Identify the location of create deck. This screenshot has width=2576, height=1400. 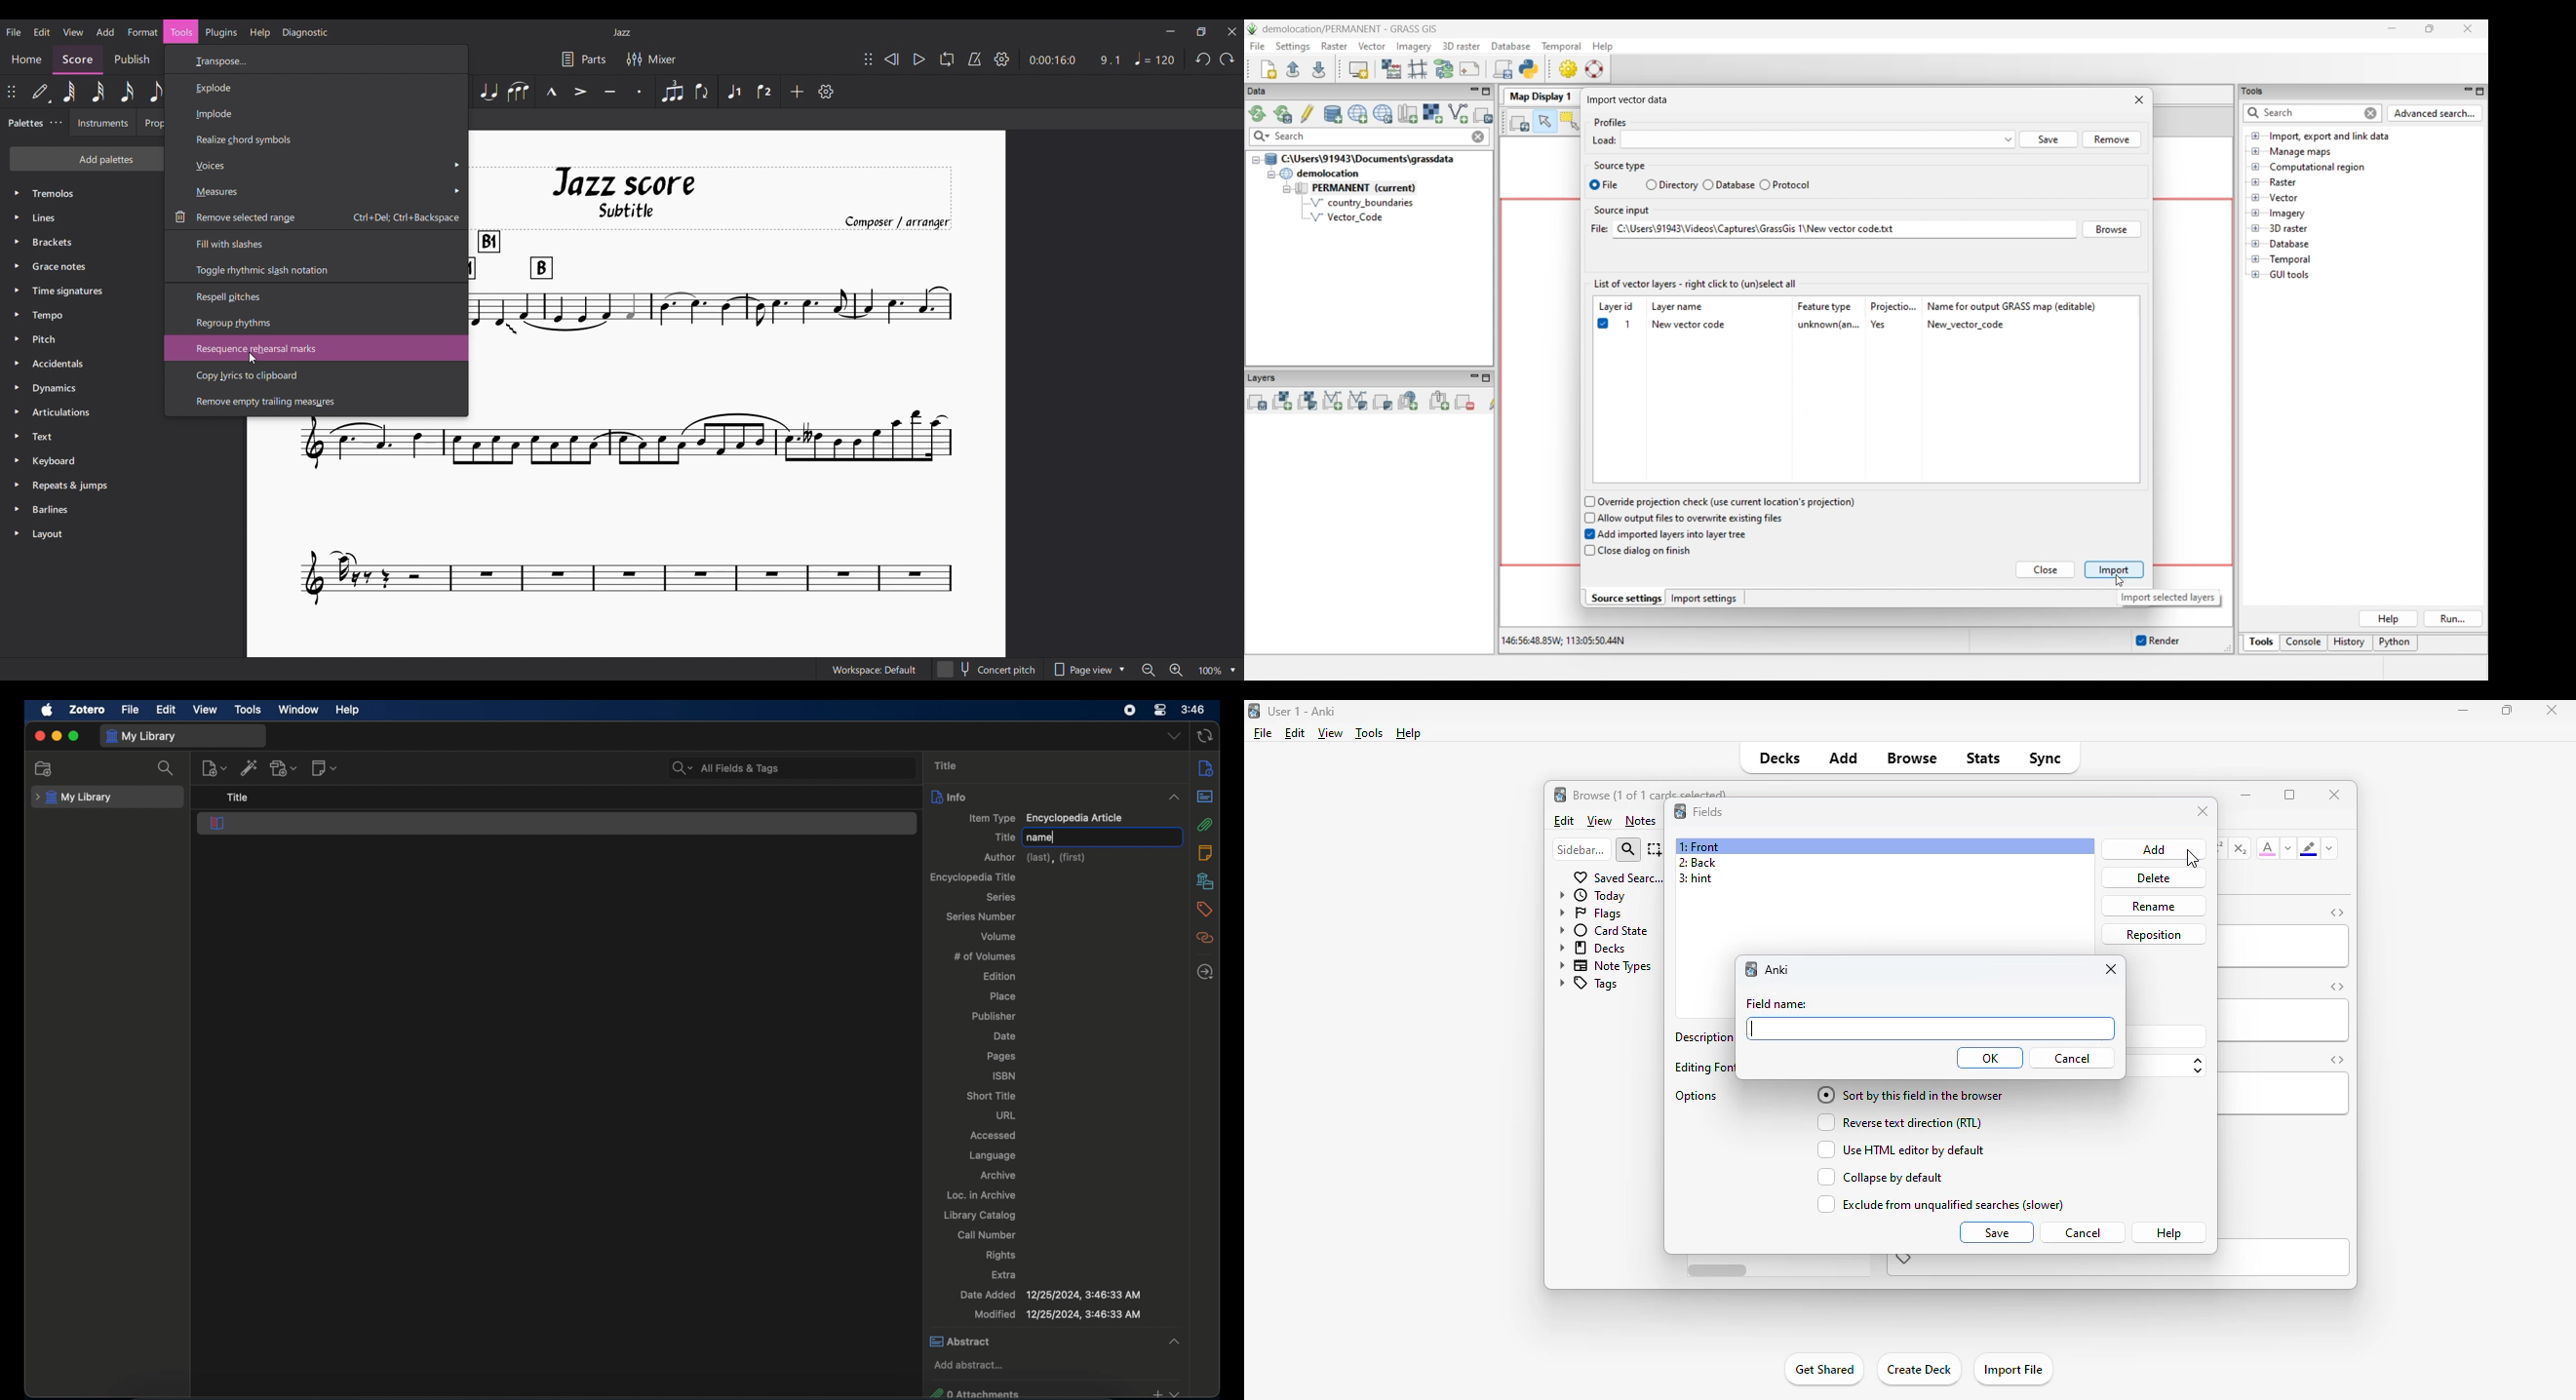
(1918, 1368).